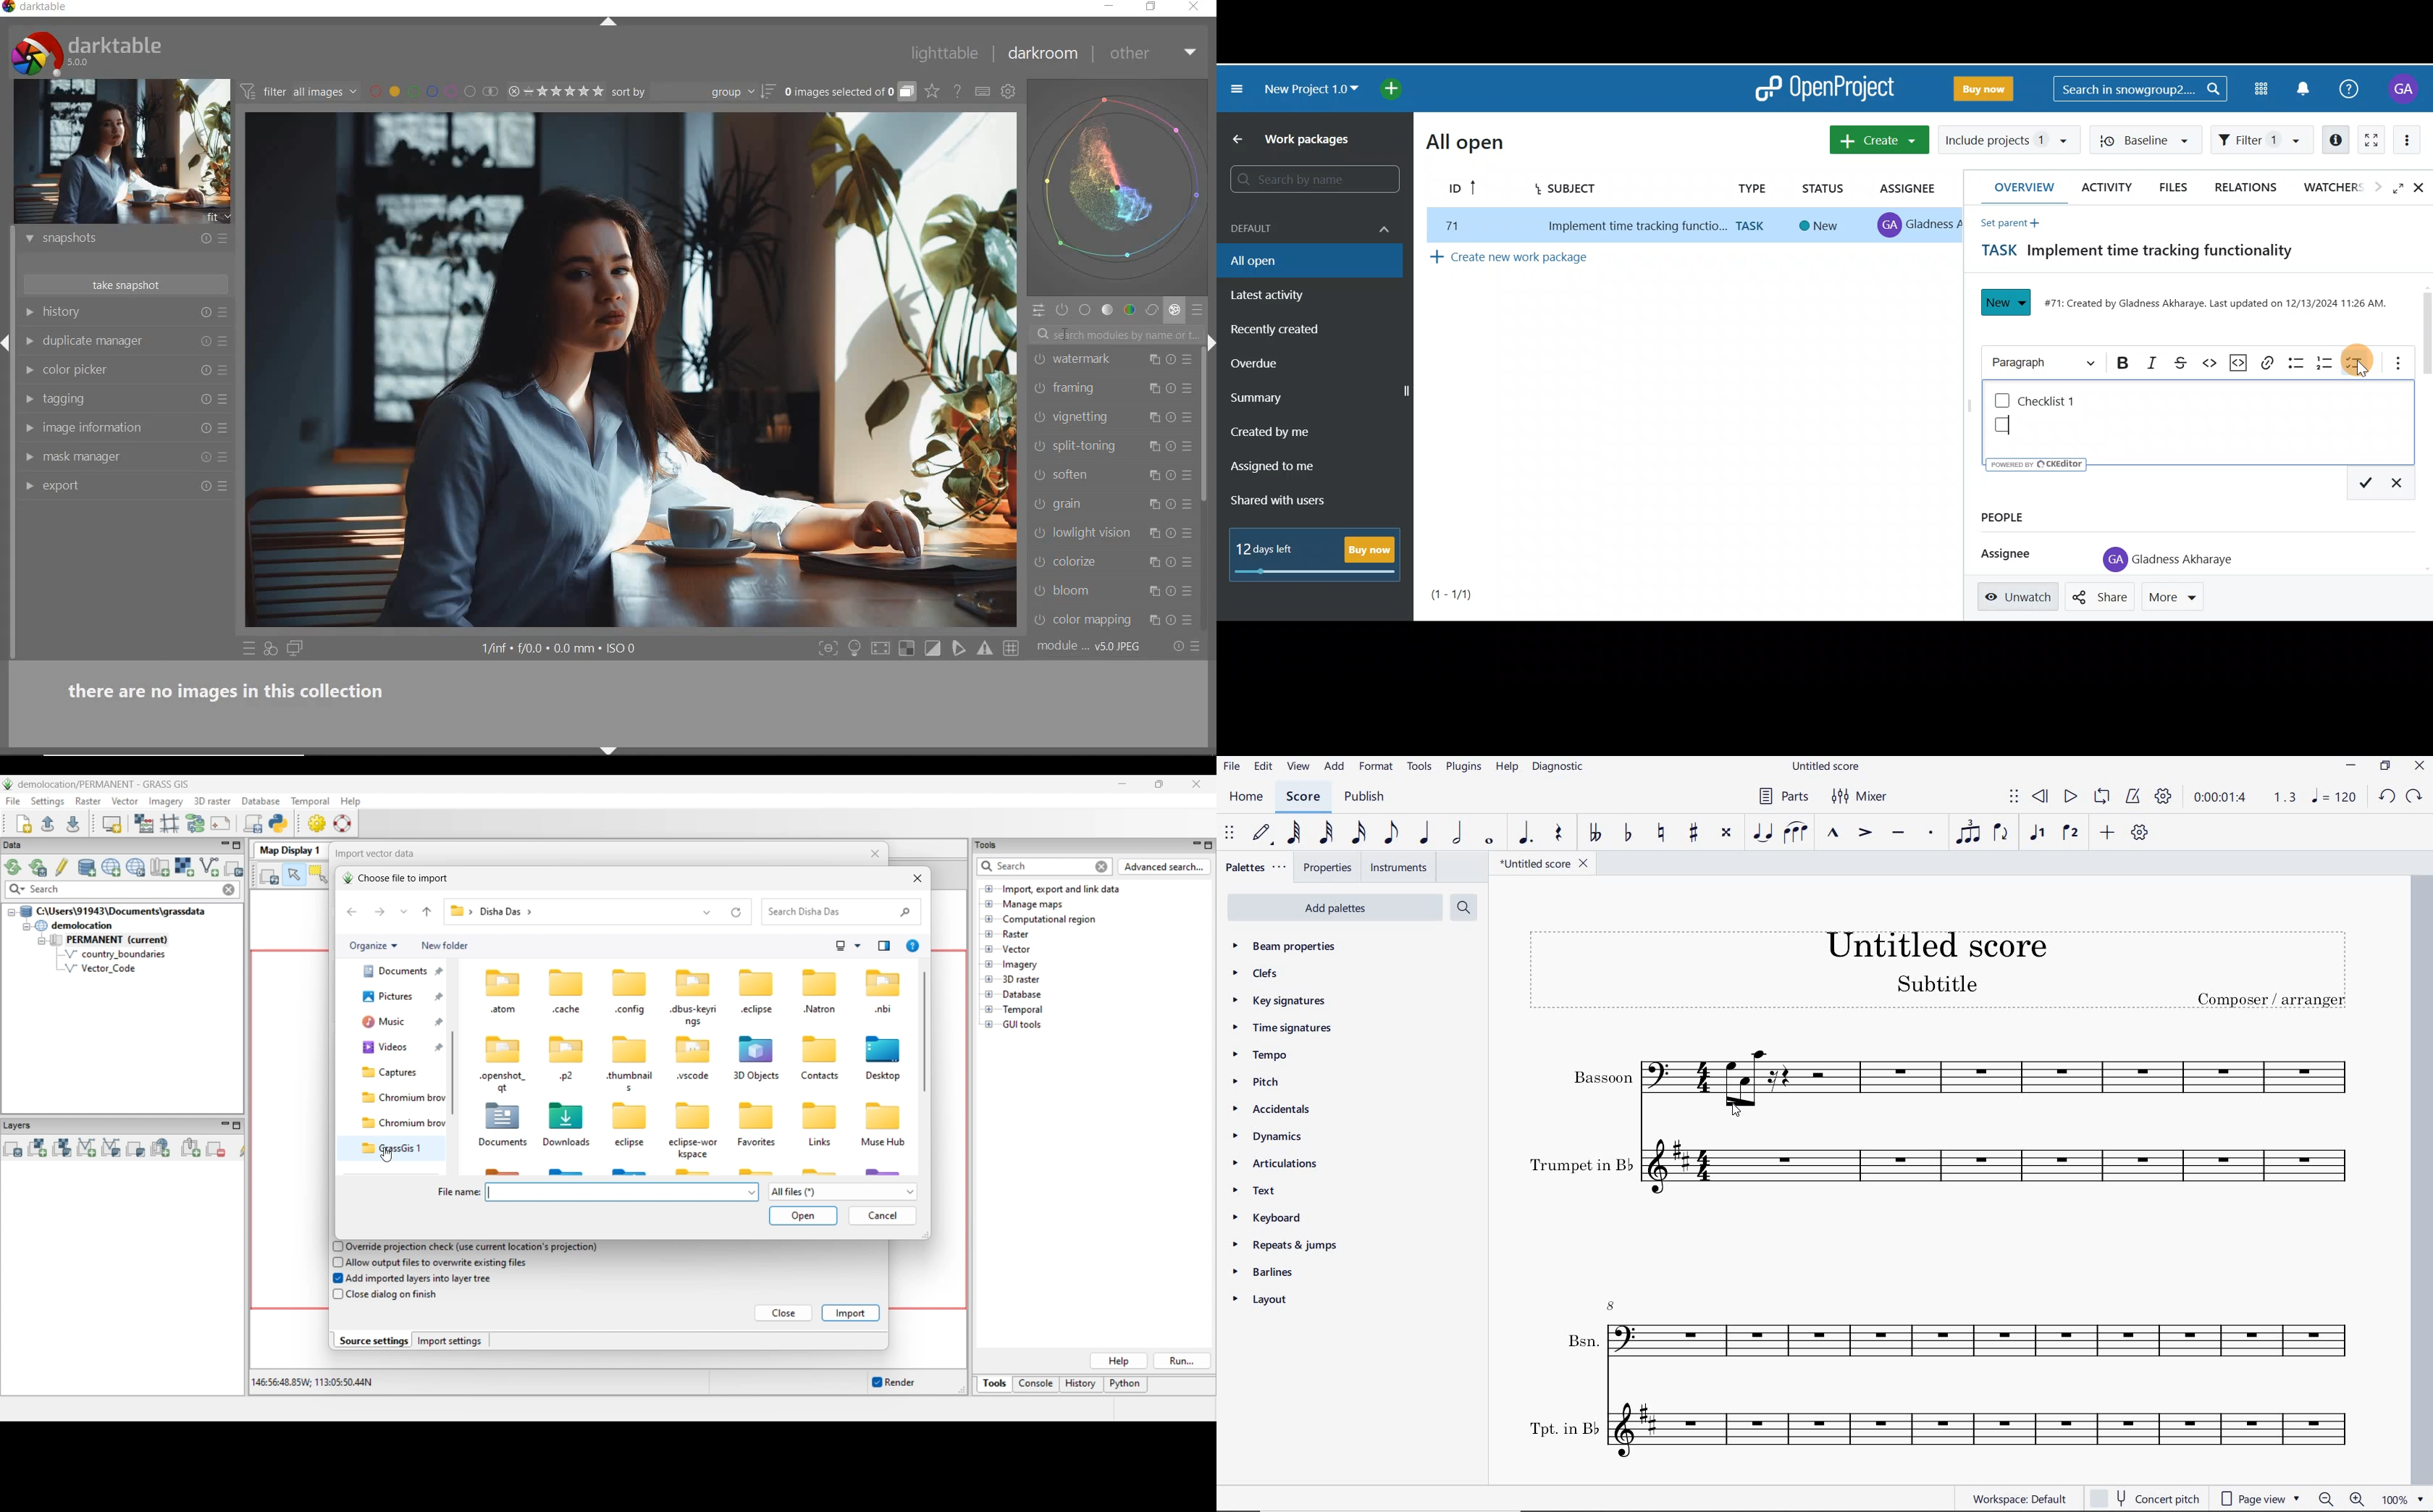 Image resolution: width=2436 pixels, height=1512 pixels. I want to click on sort, so click(692, 92).